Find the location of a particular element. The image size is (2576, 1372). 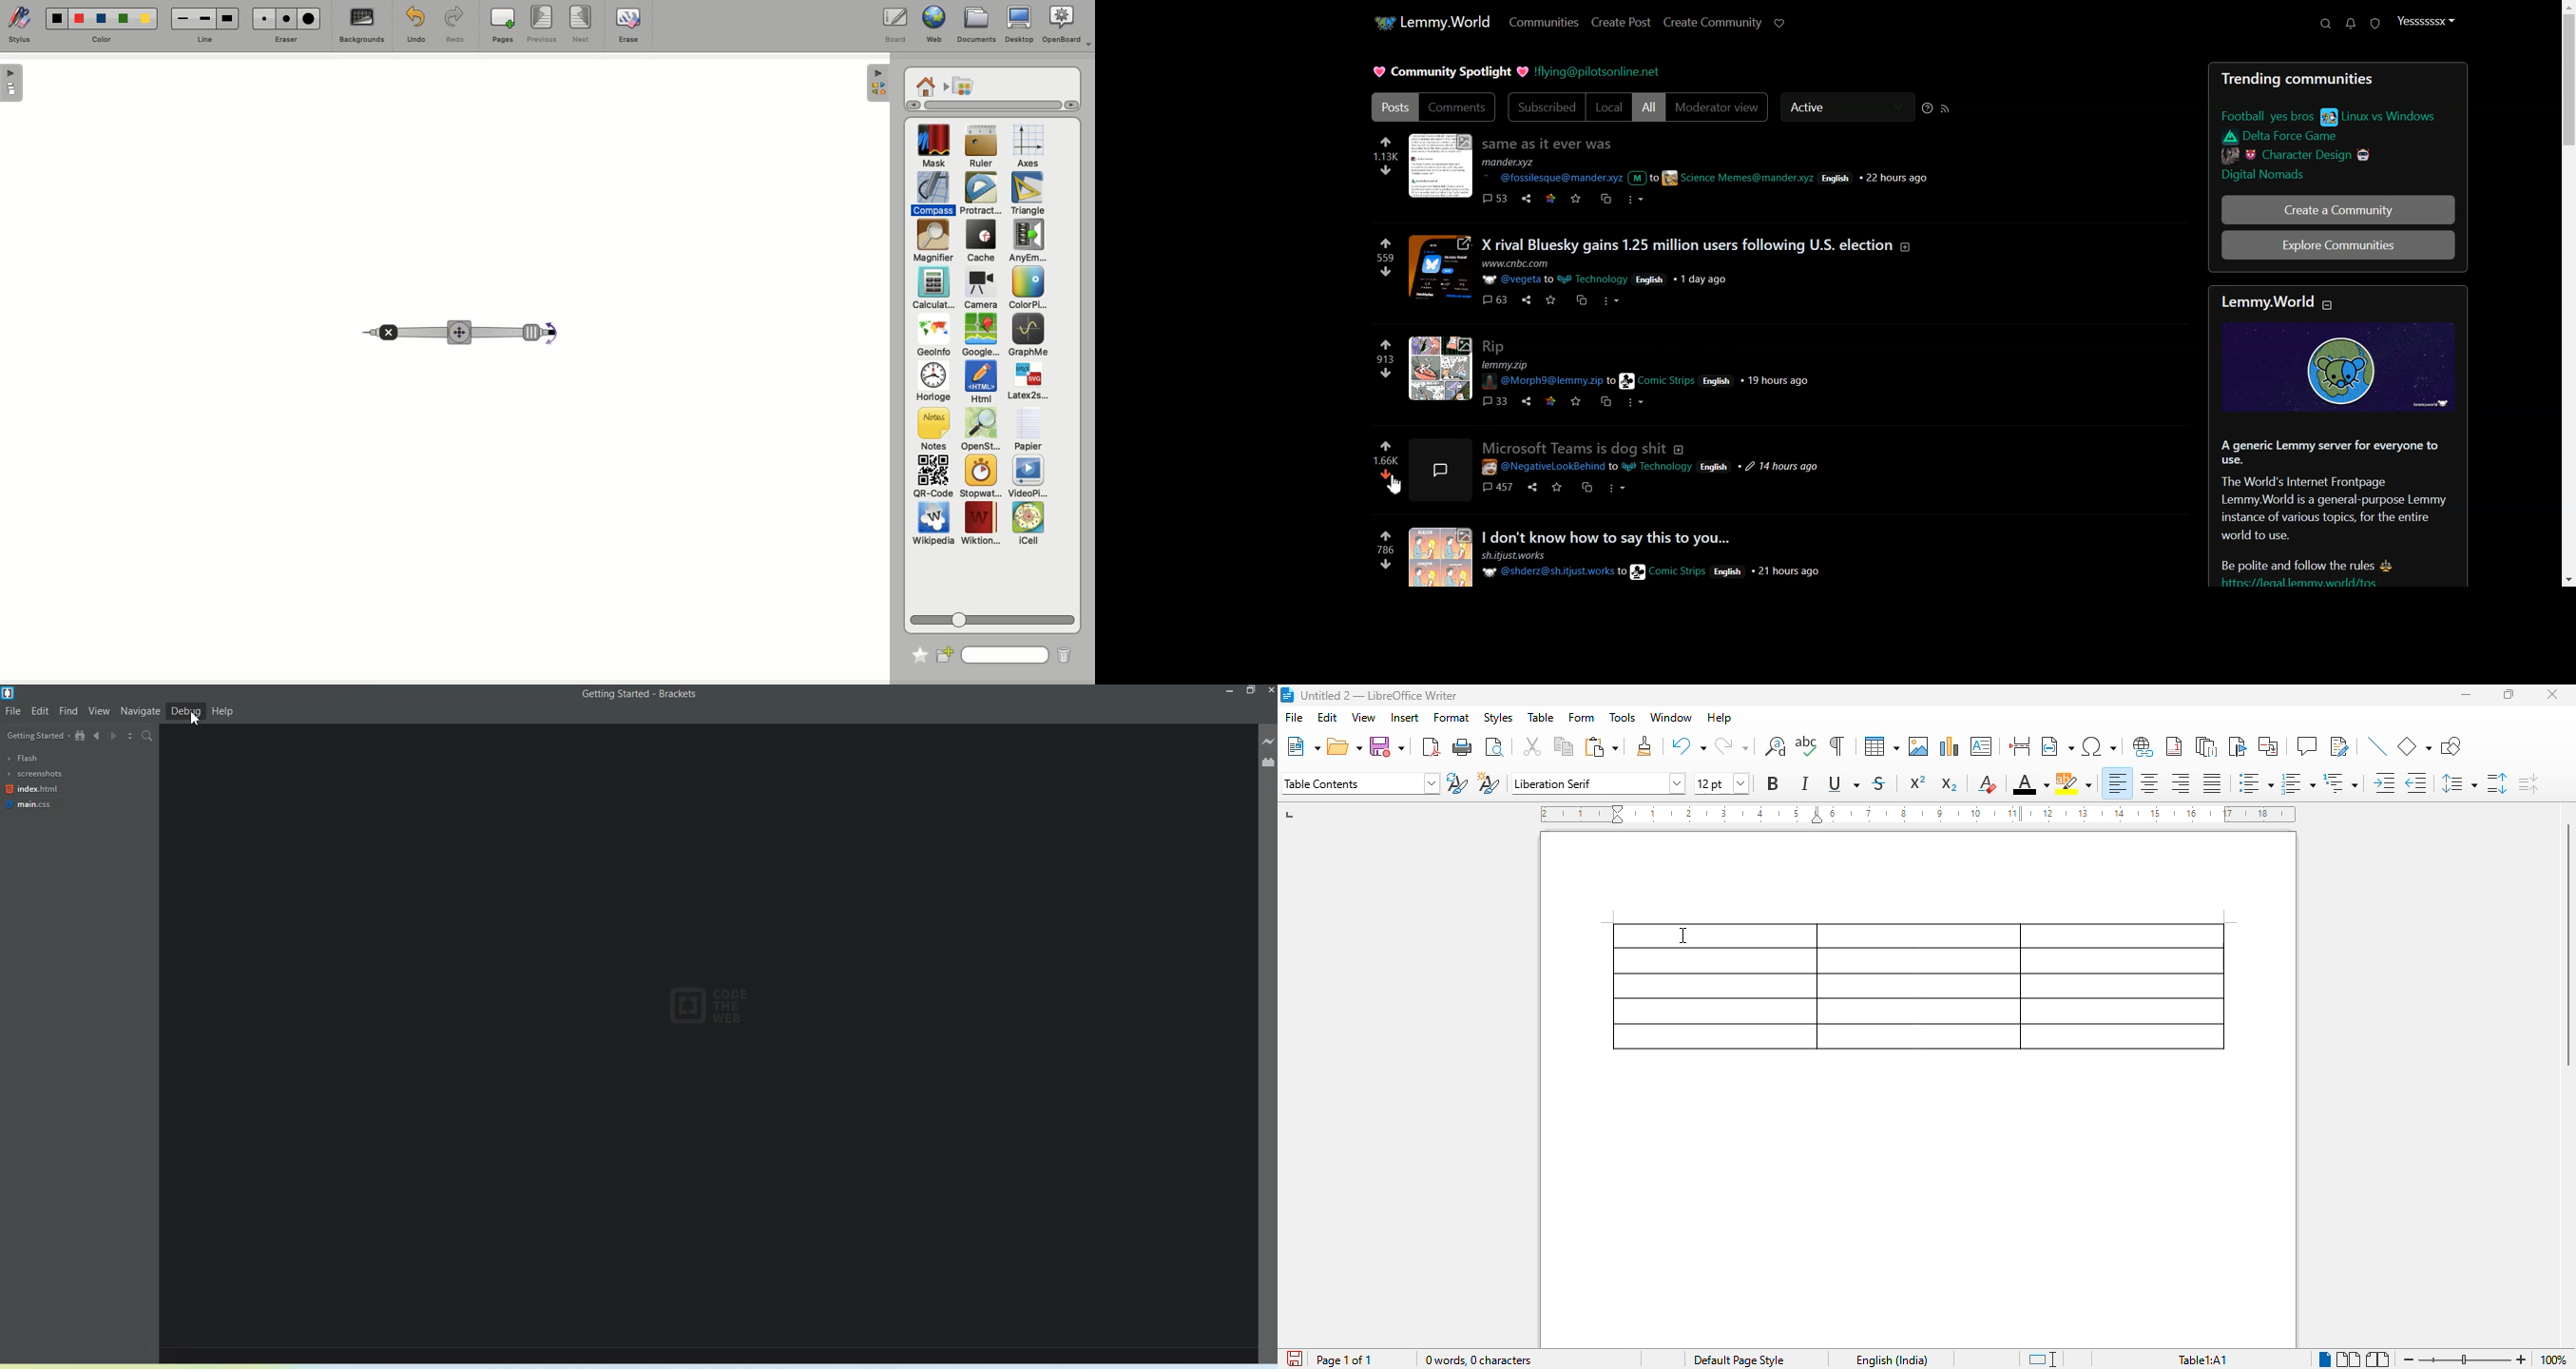

minimize is located at coordinates (2466, 694).